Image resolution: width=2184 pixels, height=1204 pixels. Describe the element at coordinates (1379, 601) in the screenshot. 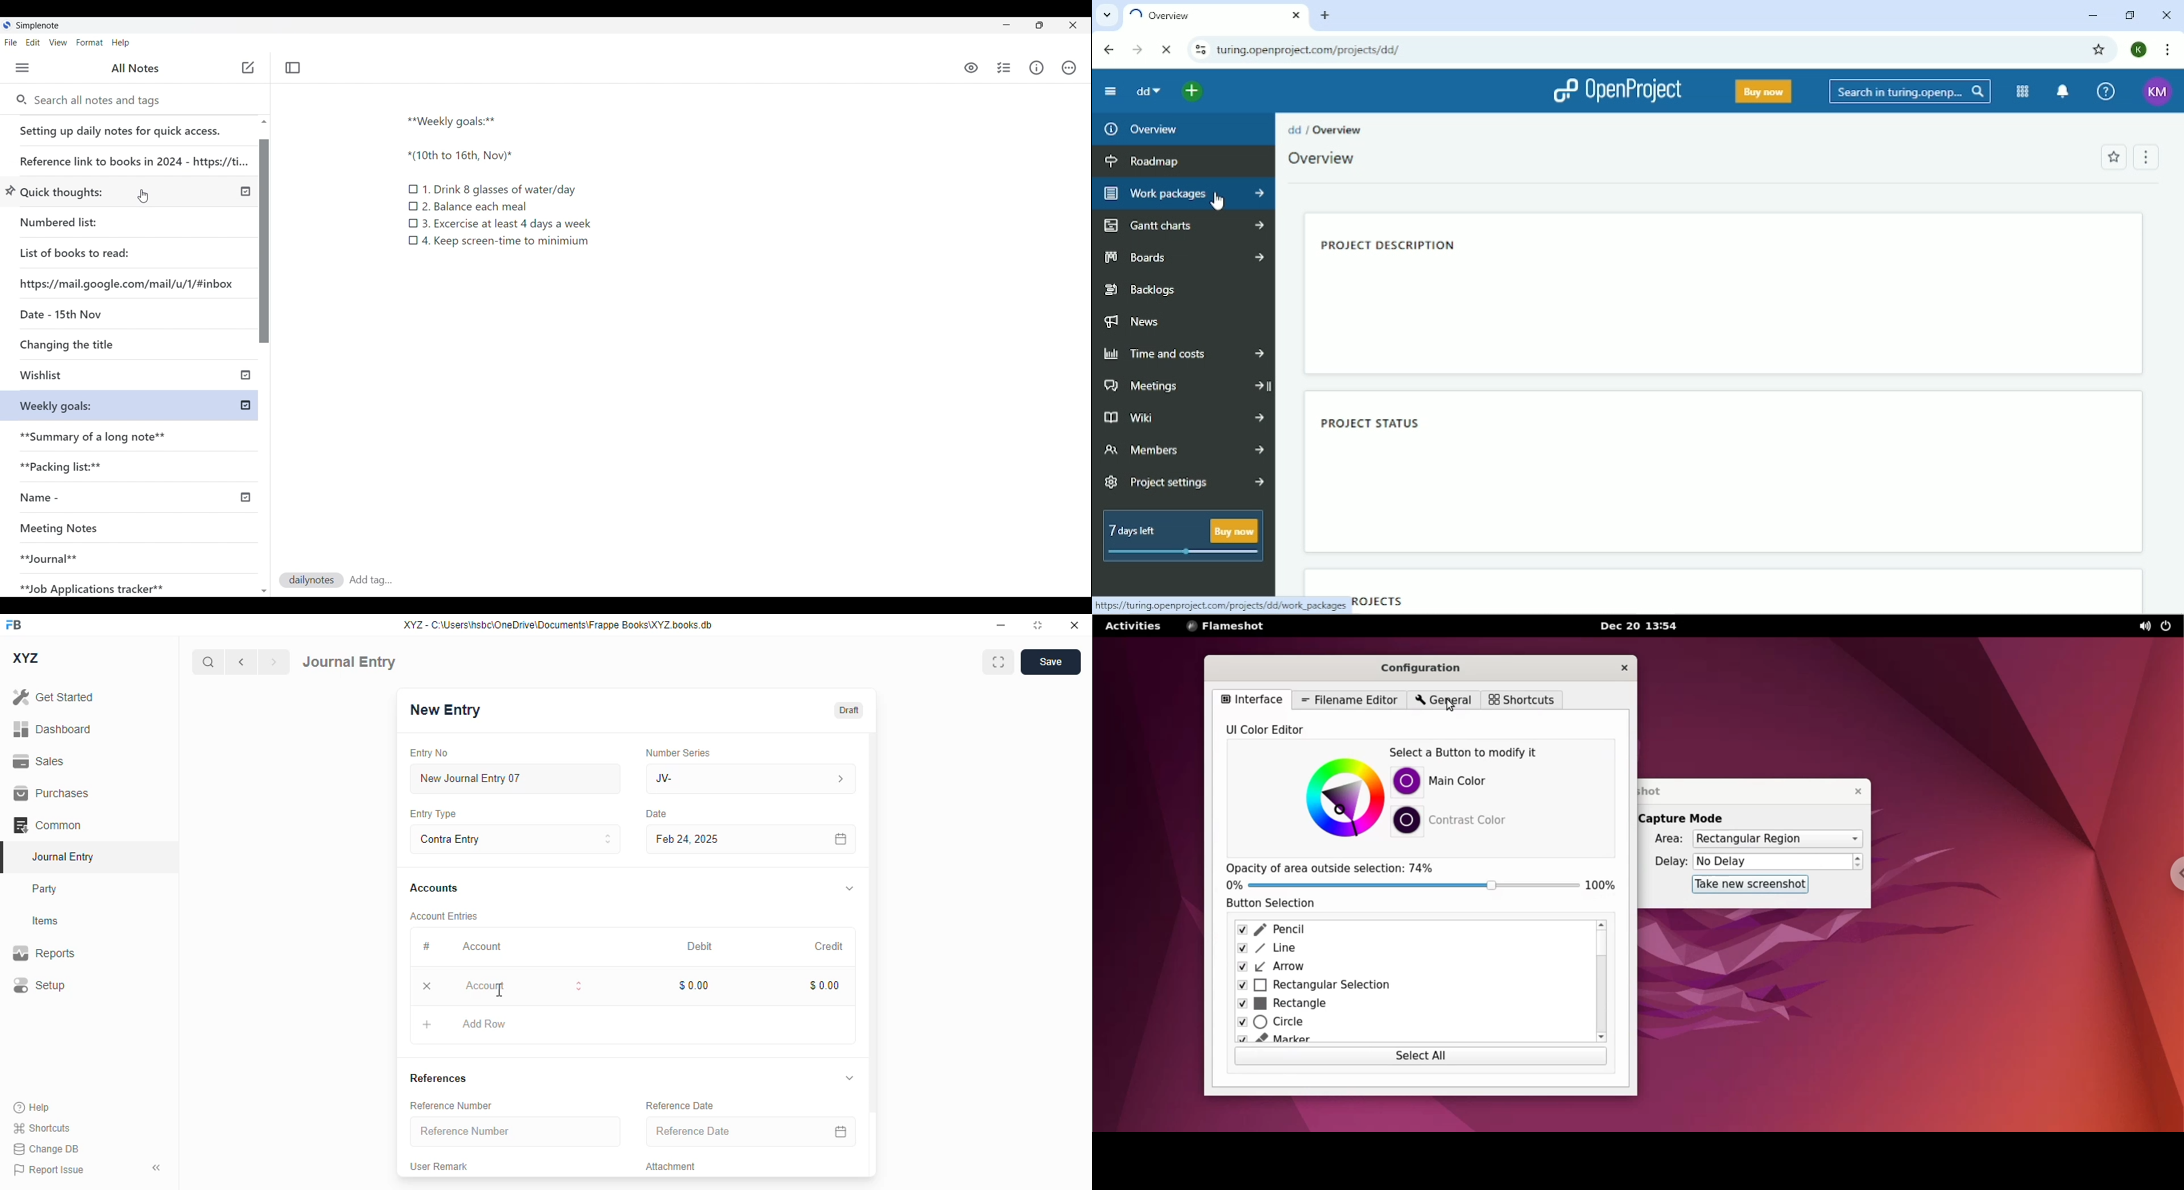

I see `Projects` at that location.